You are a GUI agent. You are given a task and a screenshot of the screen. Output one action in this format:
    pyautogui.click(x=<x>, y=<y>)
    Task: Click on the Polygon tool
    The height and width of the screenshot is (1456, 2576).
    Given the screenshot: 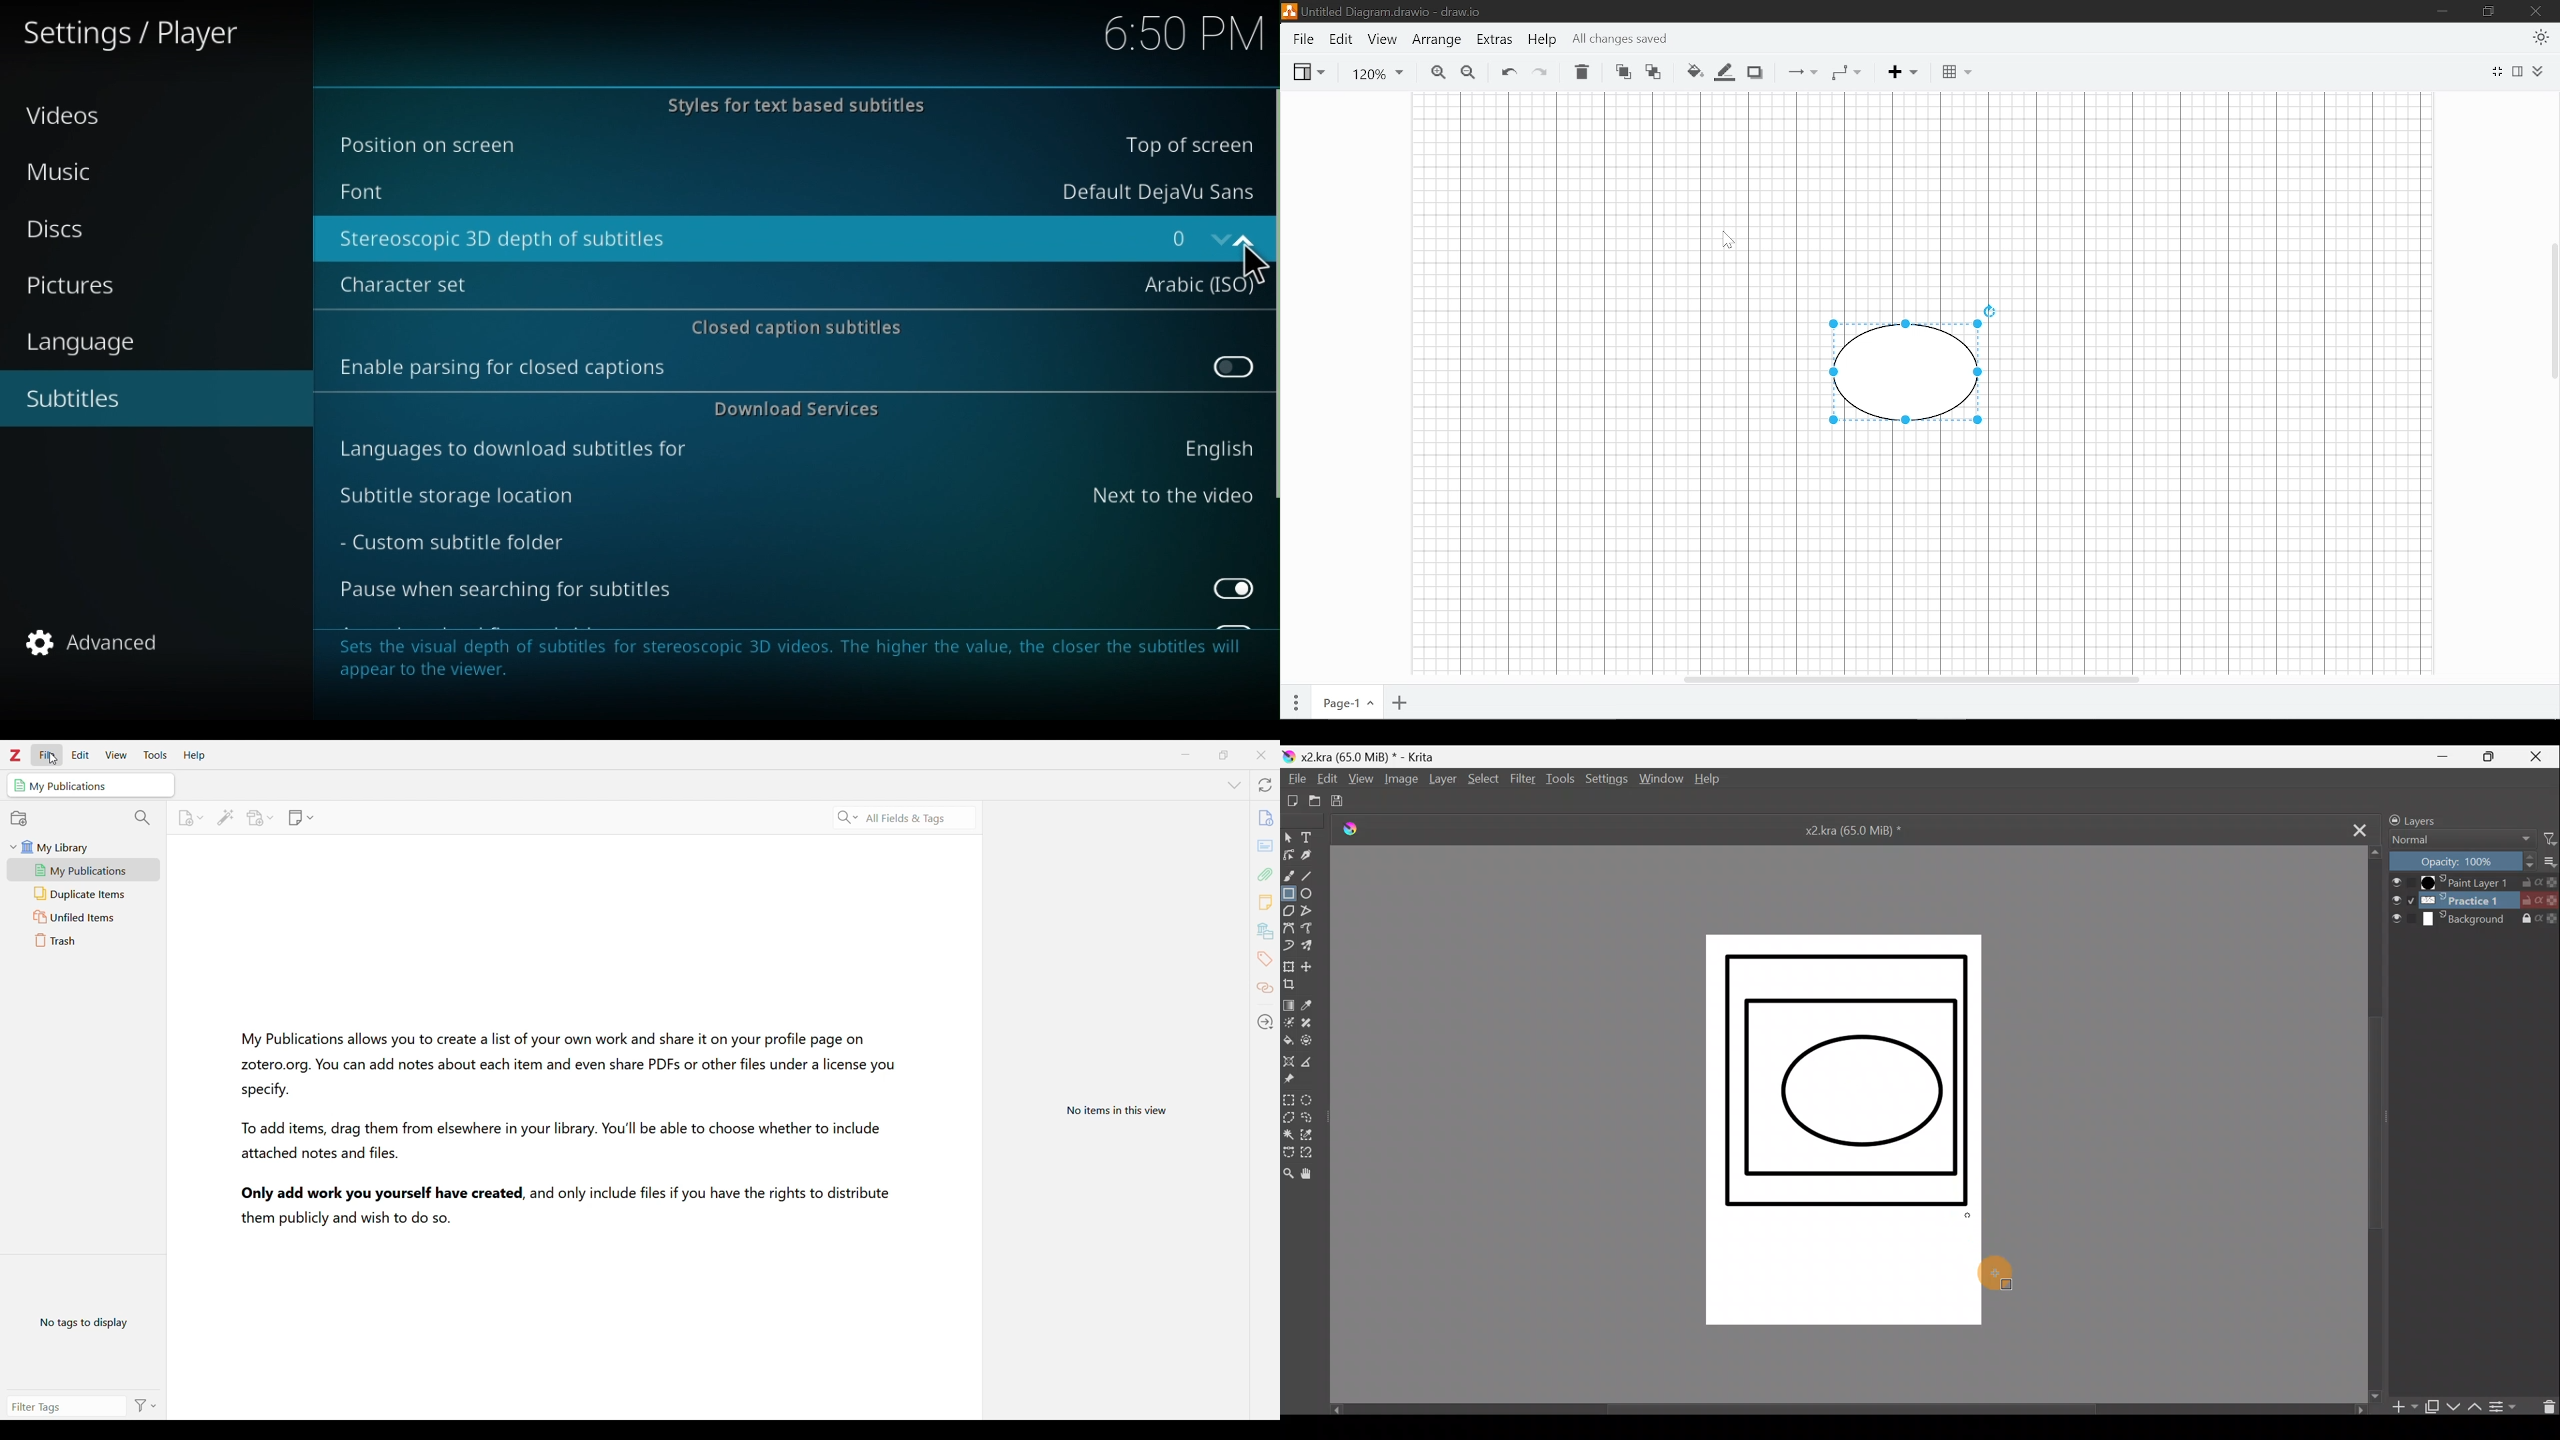 What is the action you would take?
    pyautogui.click(x=1288, y=911)
    